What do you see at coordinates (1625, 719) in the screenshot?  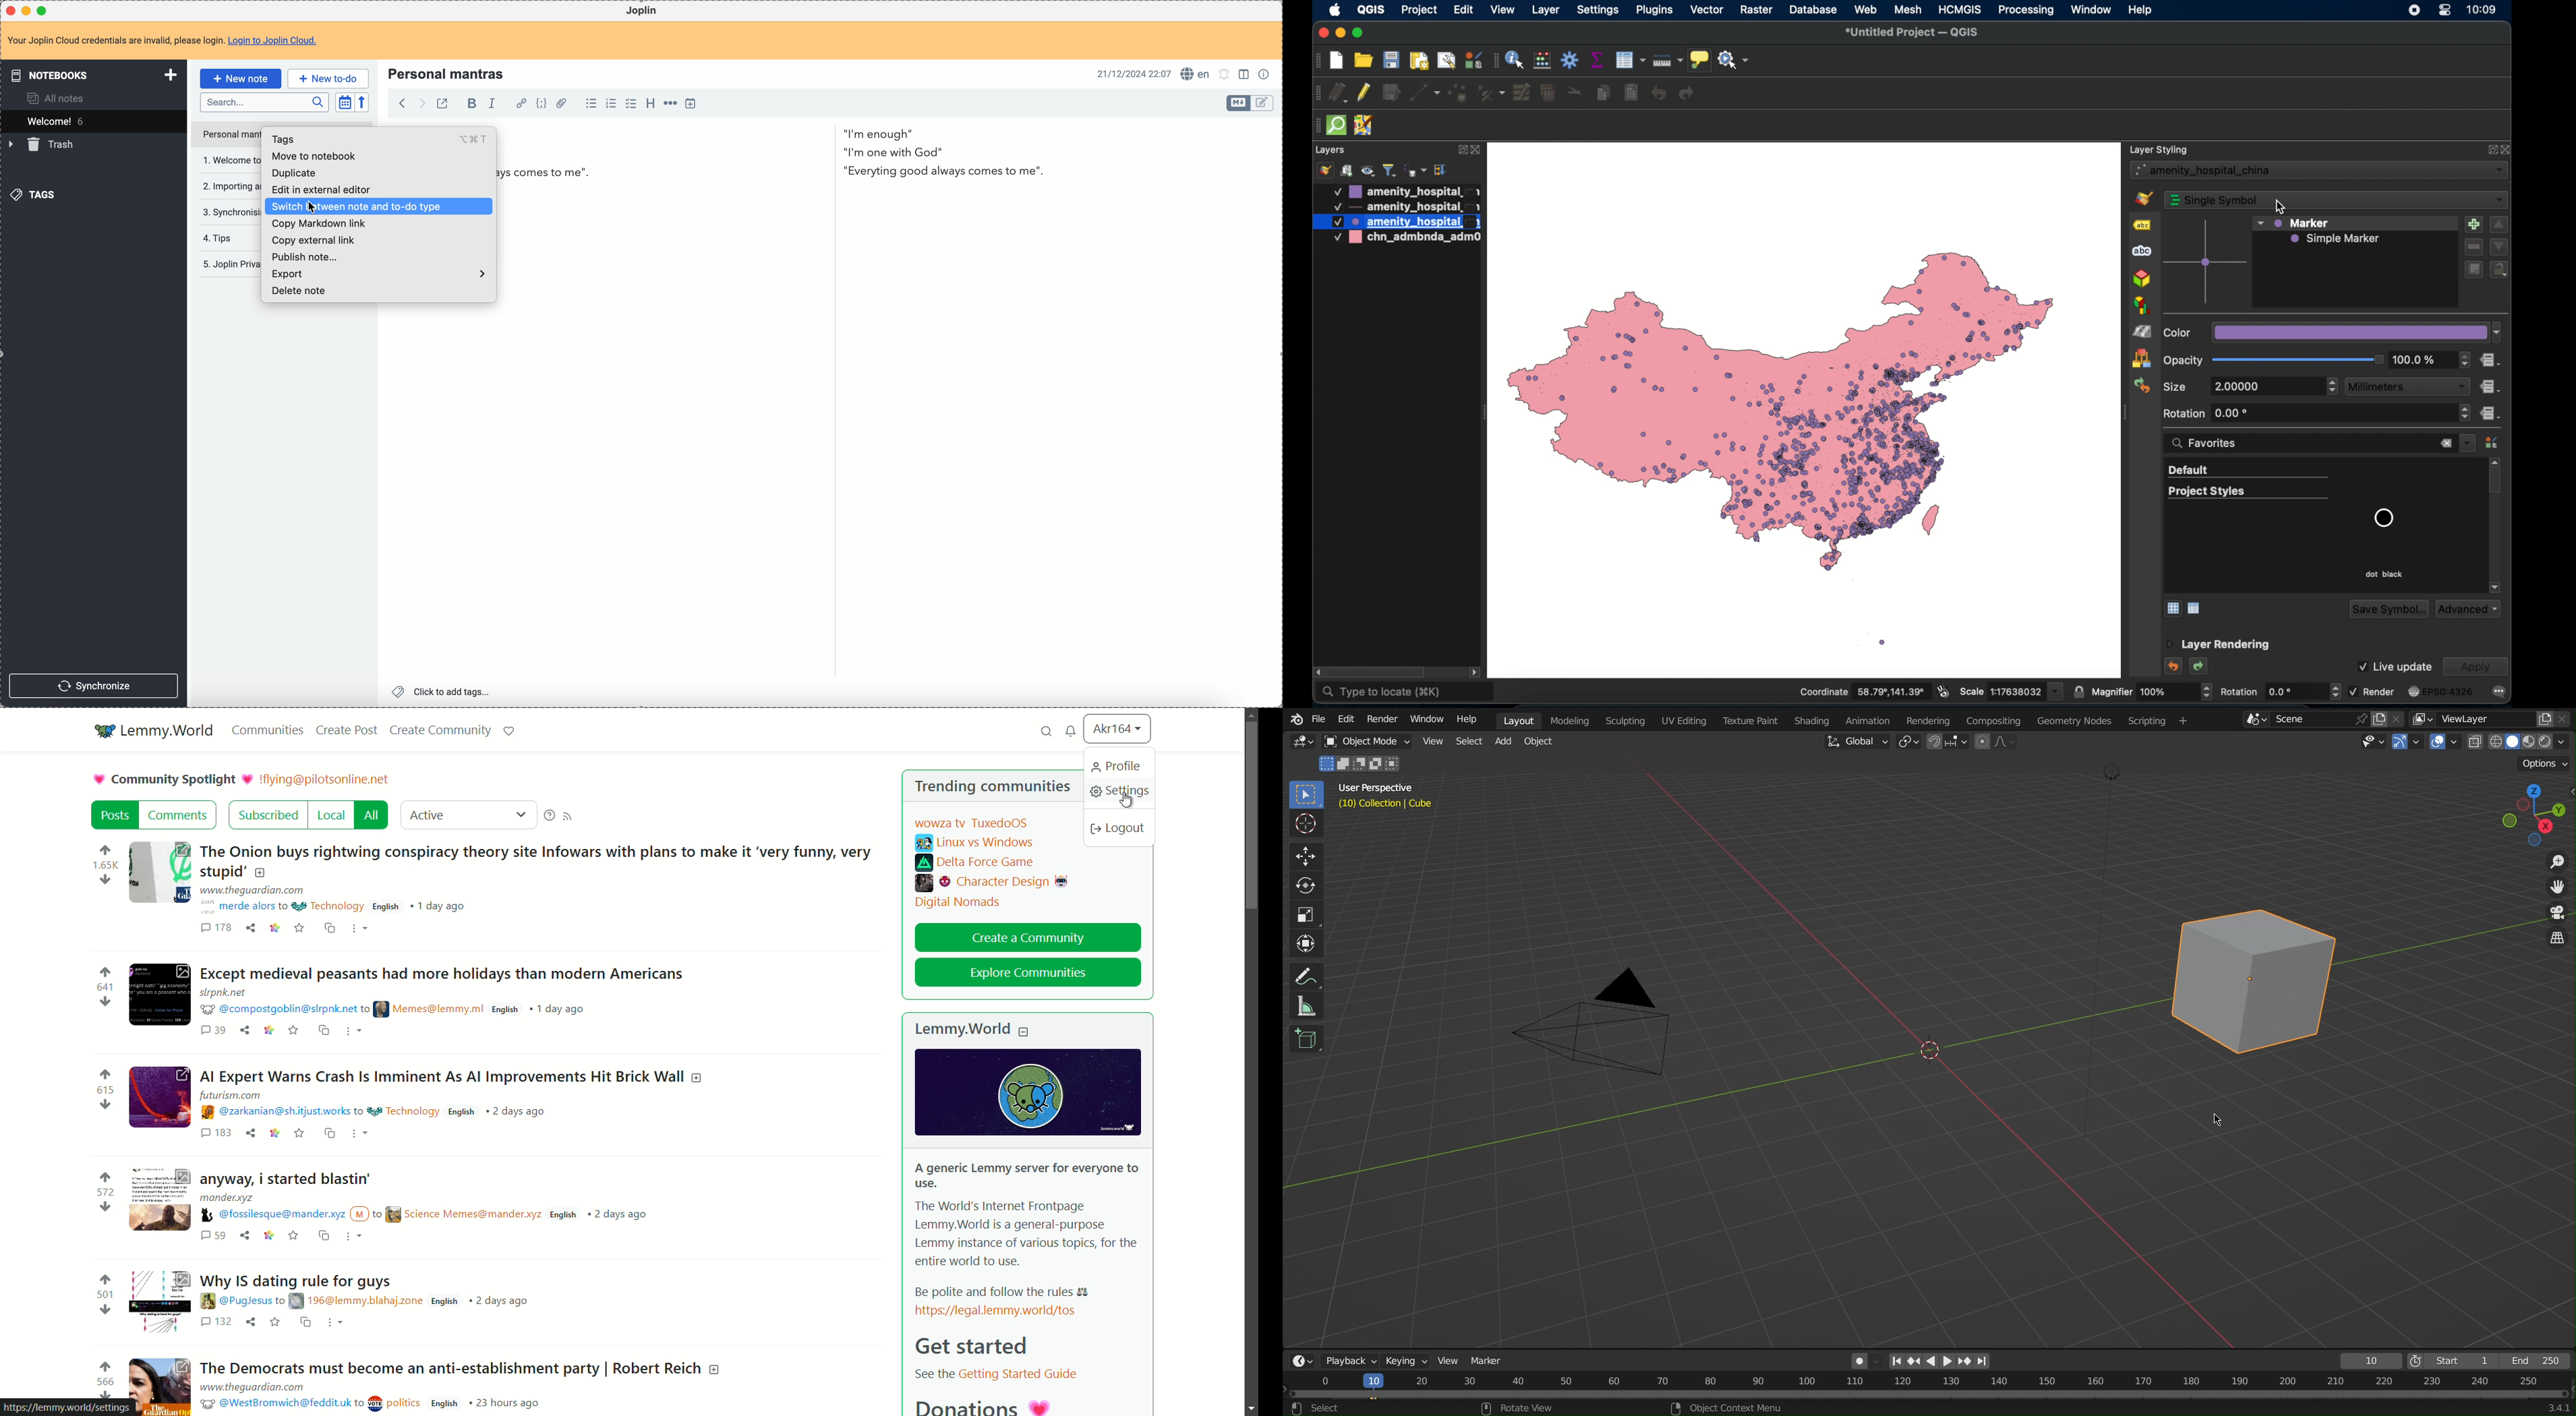 I see `Sculpting` at bounding box center [1625, 719].